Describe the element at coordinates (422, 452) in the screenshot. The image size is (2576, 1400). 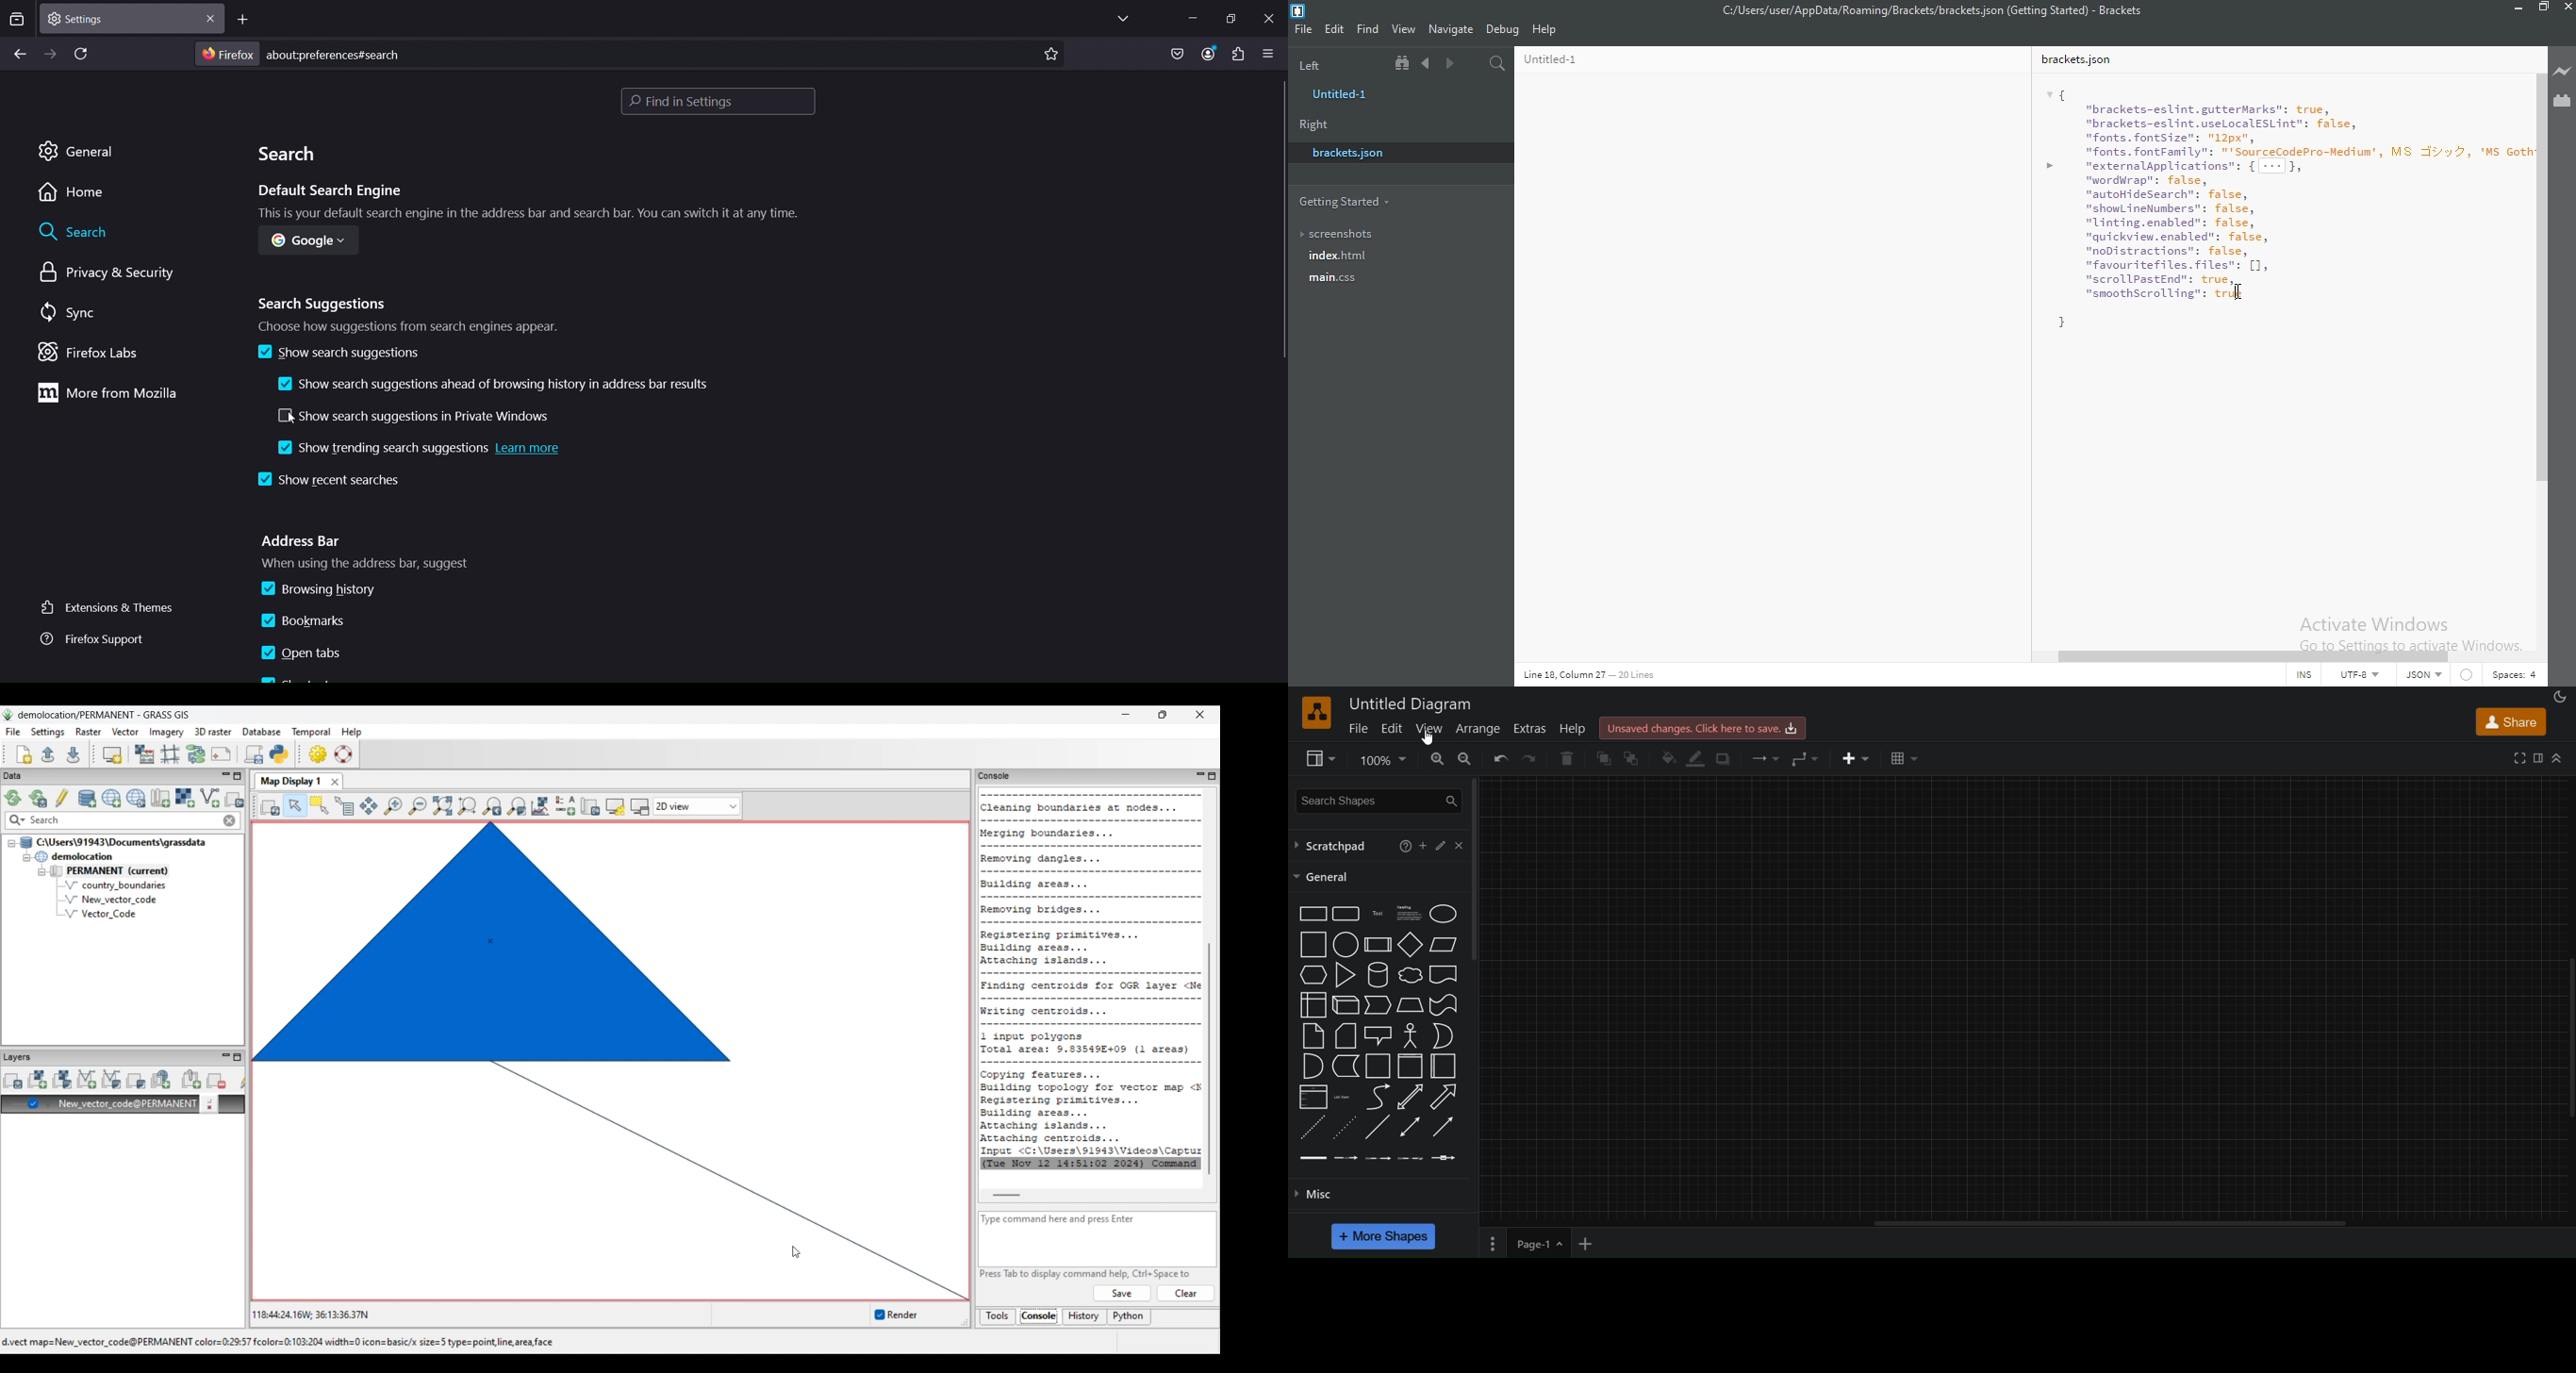
I see `how trending search suggestions` at that location.